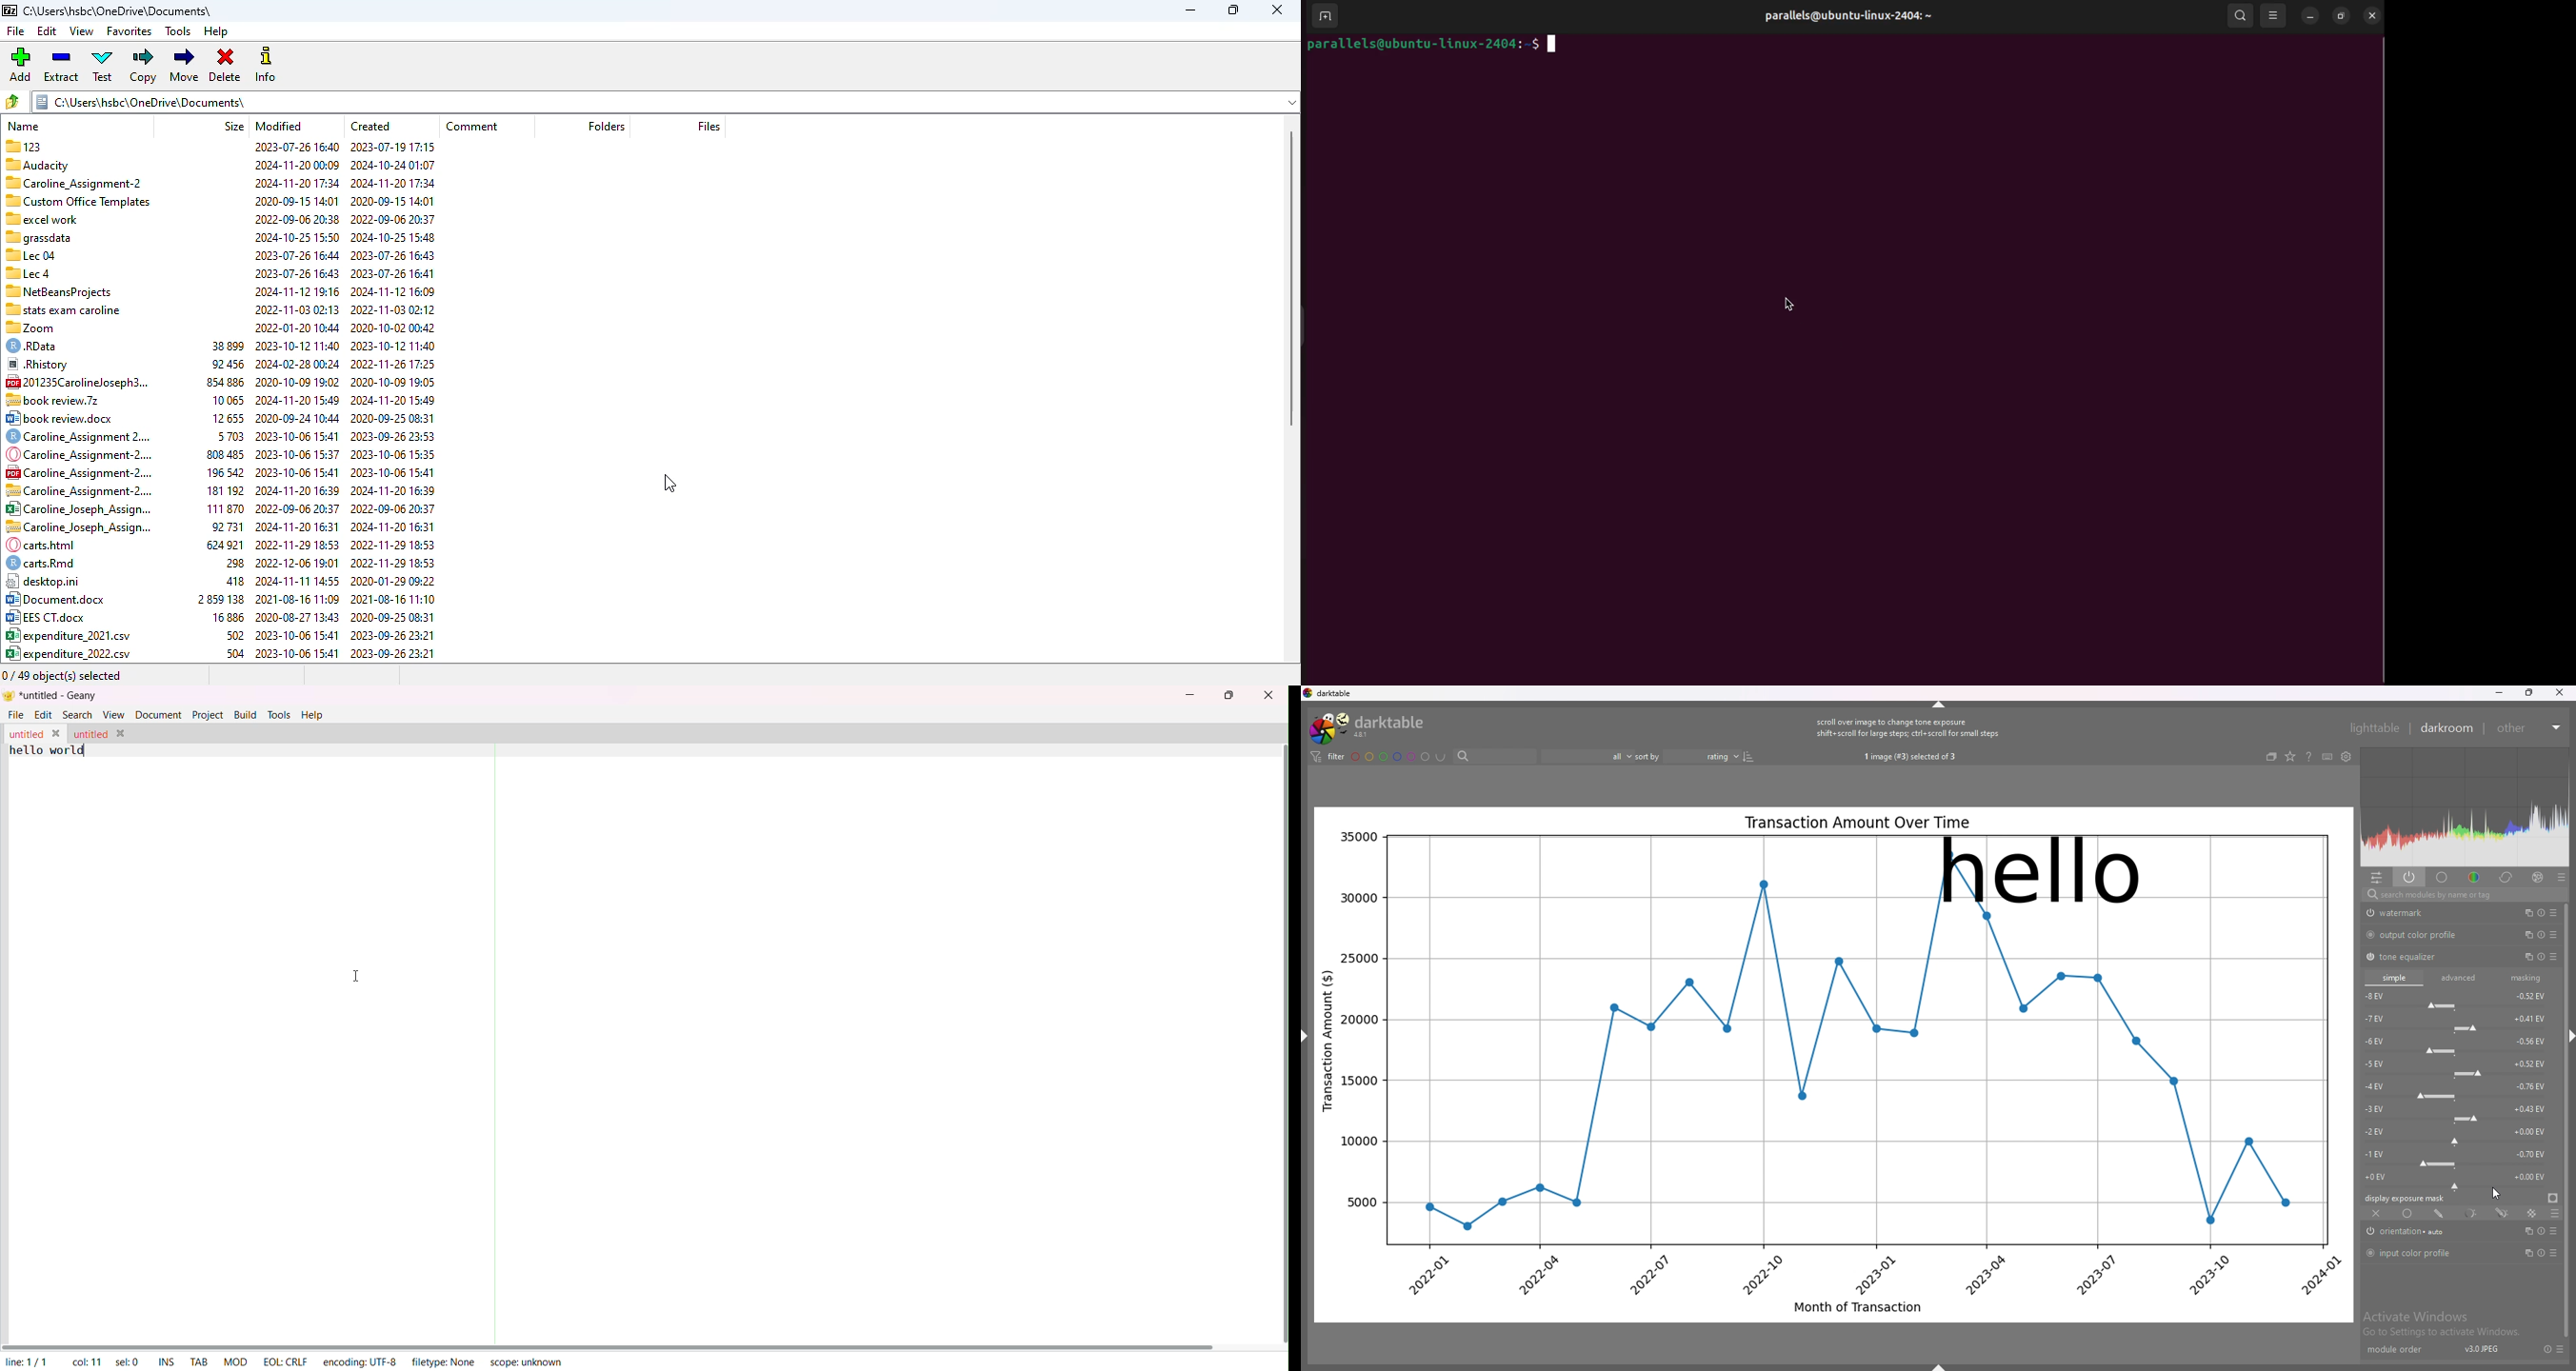 This screenshot has height=1372, width=2576. Describe the element at coordinates (2456, 1022) in the screenshot. I see `-7 EV force` at that location.